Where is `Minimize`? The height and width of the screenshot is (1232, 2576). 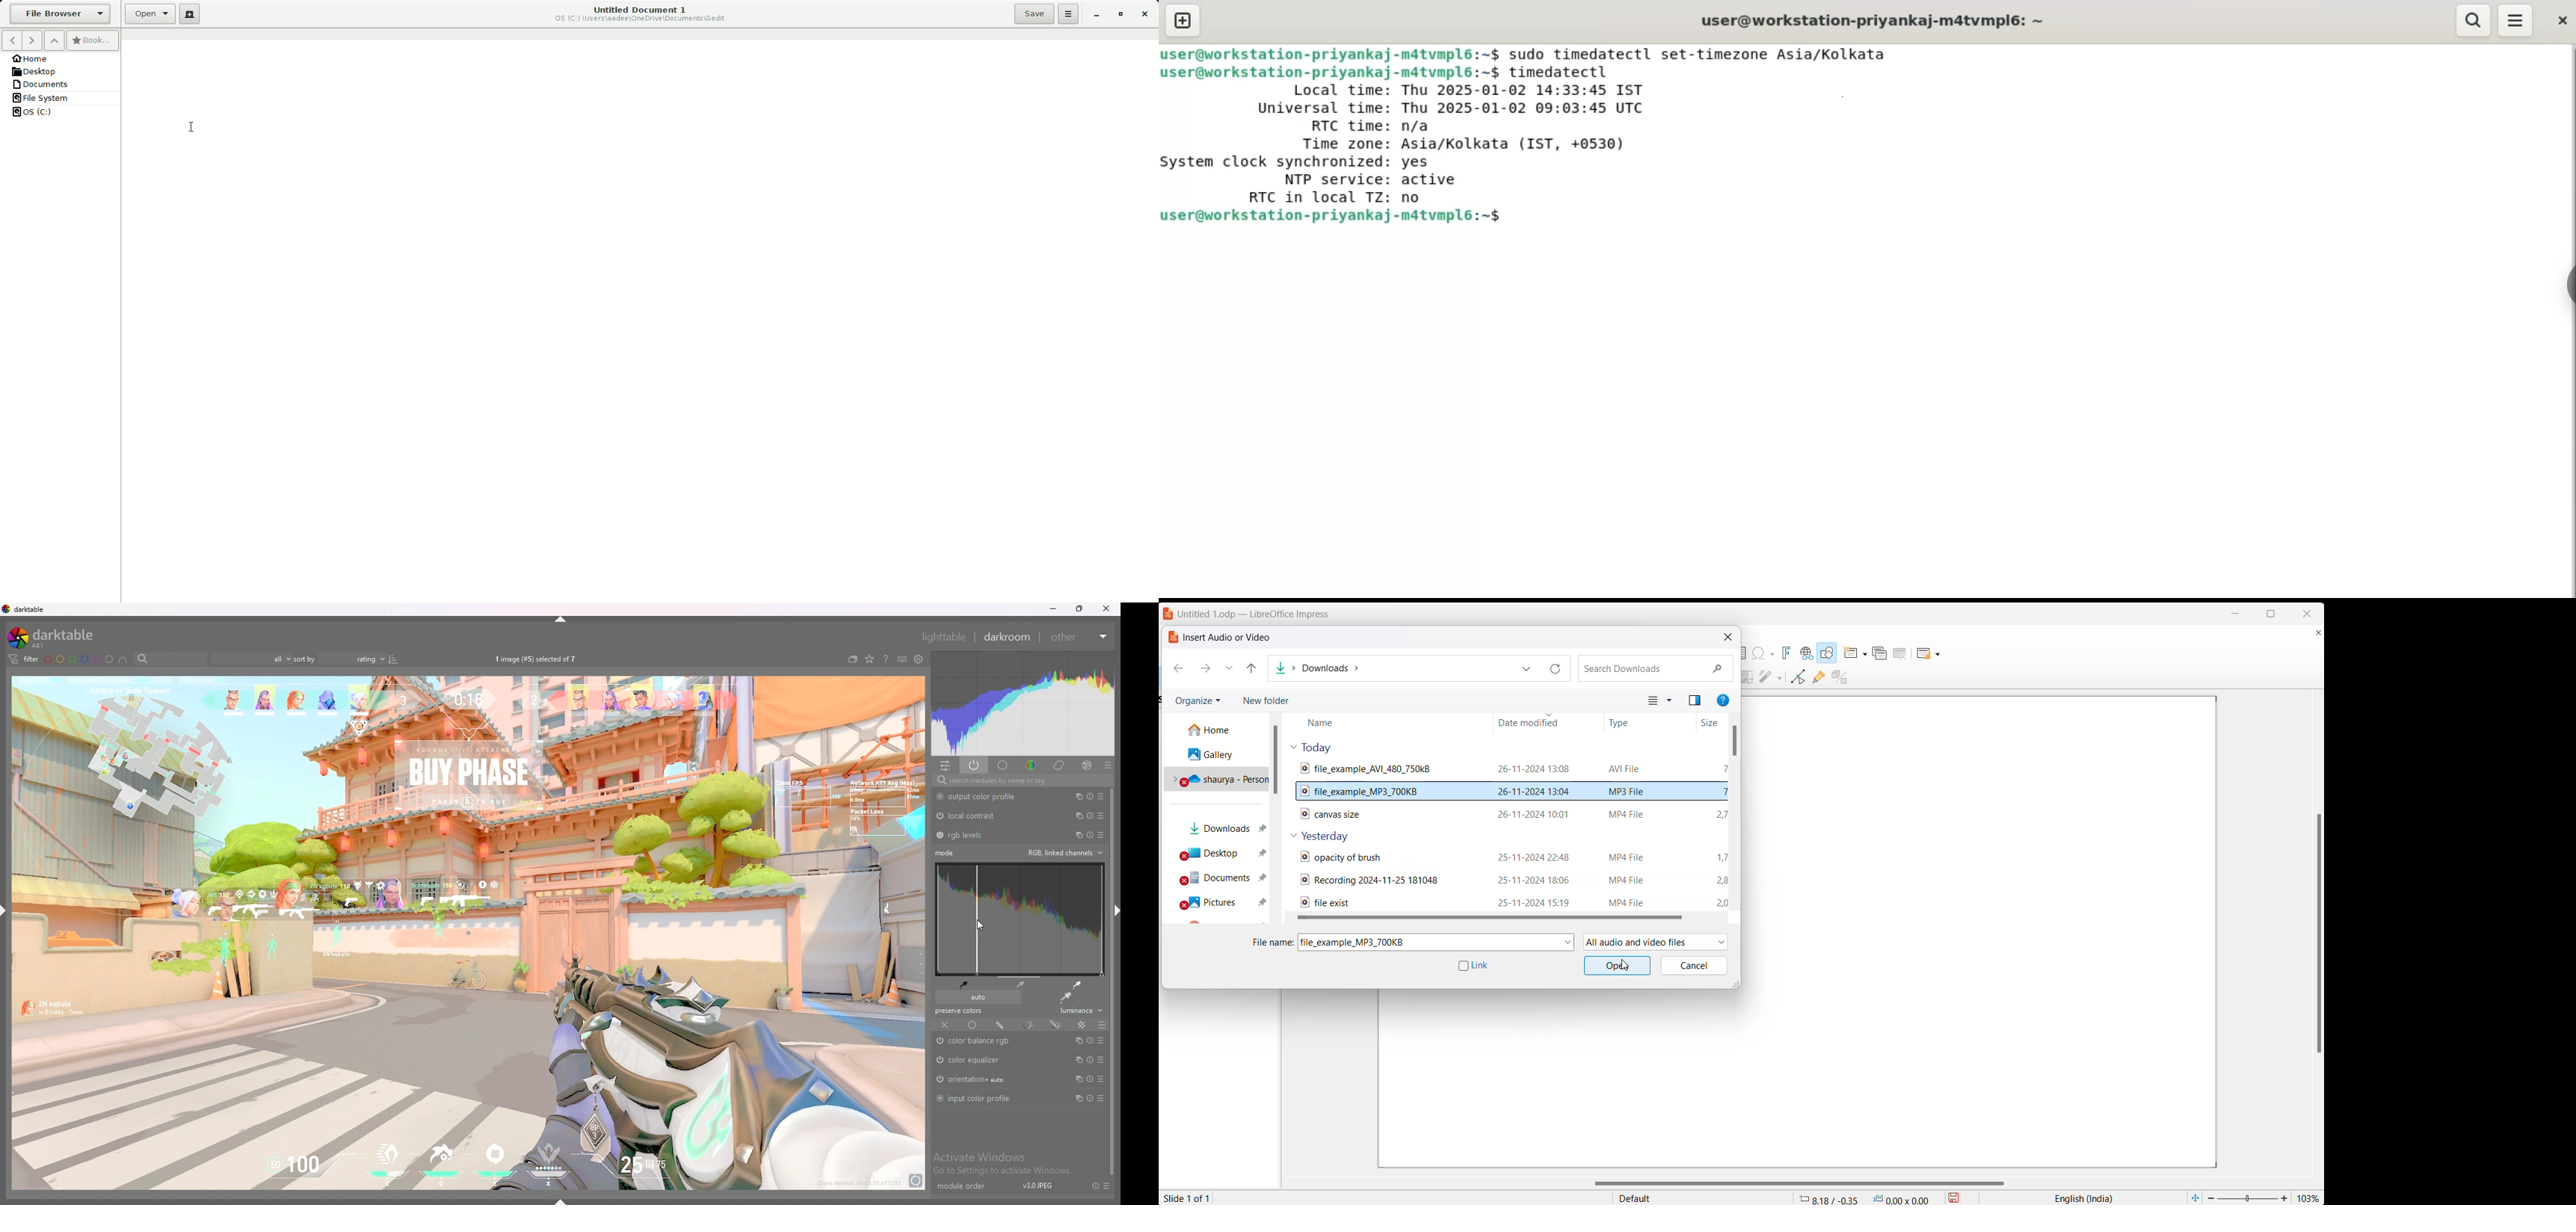
Minimize is located at coordinates (1094, 15).